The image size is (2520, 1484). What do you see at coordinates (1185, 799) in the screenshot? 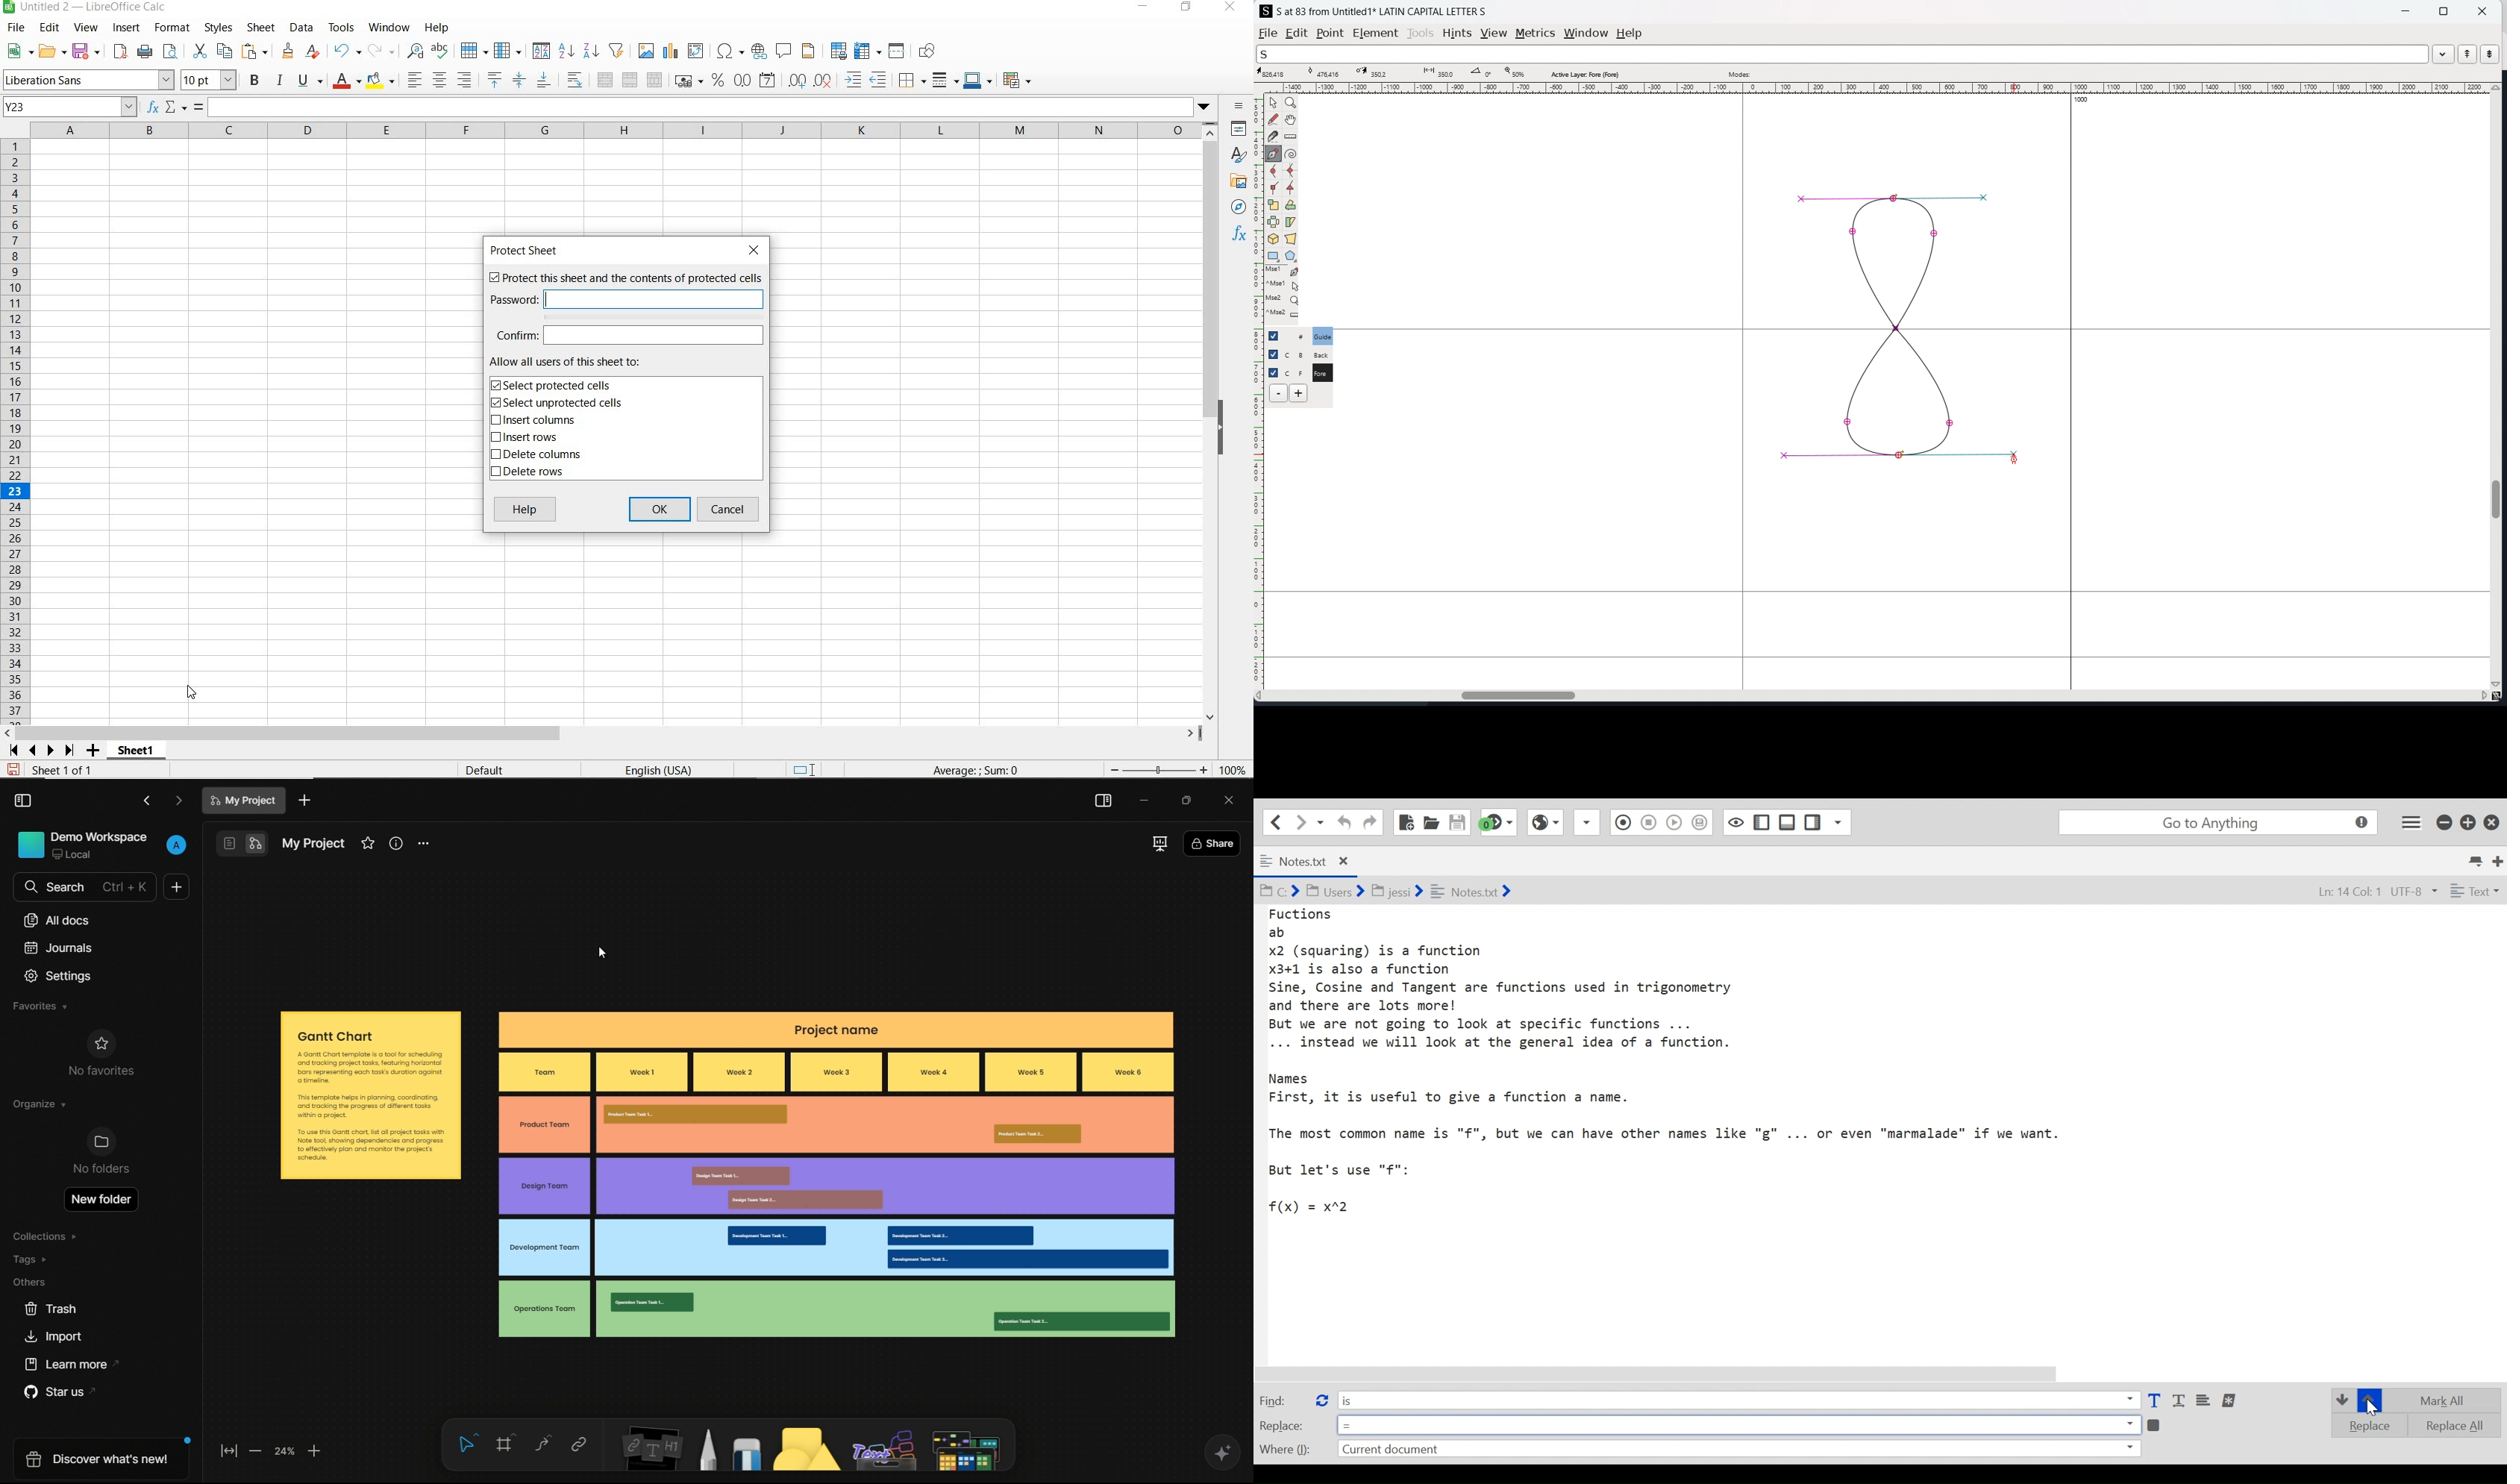
I see `maximize or restore` at bounding box center [1185, 799].